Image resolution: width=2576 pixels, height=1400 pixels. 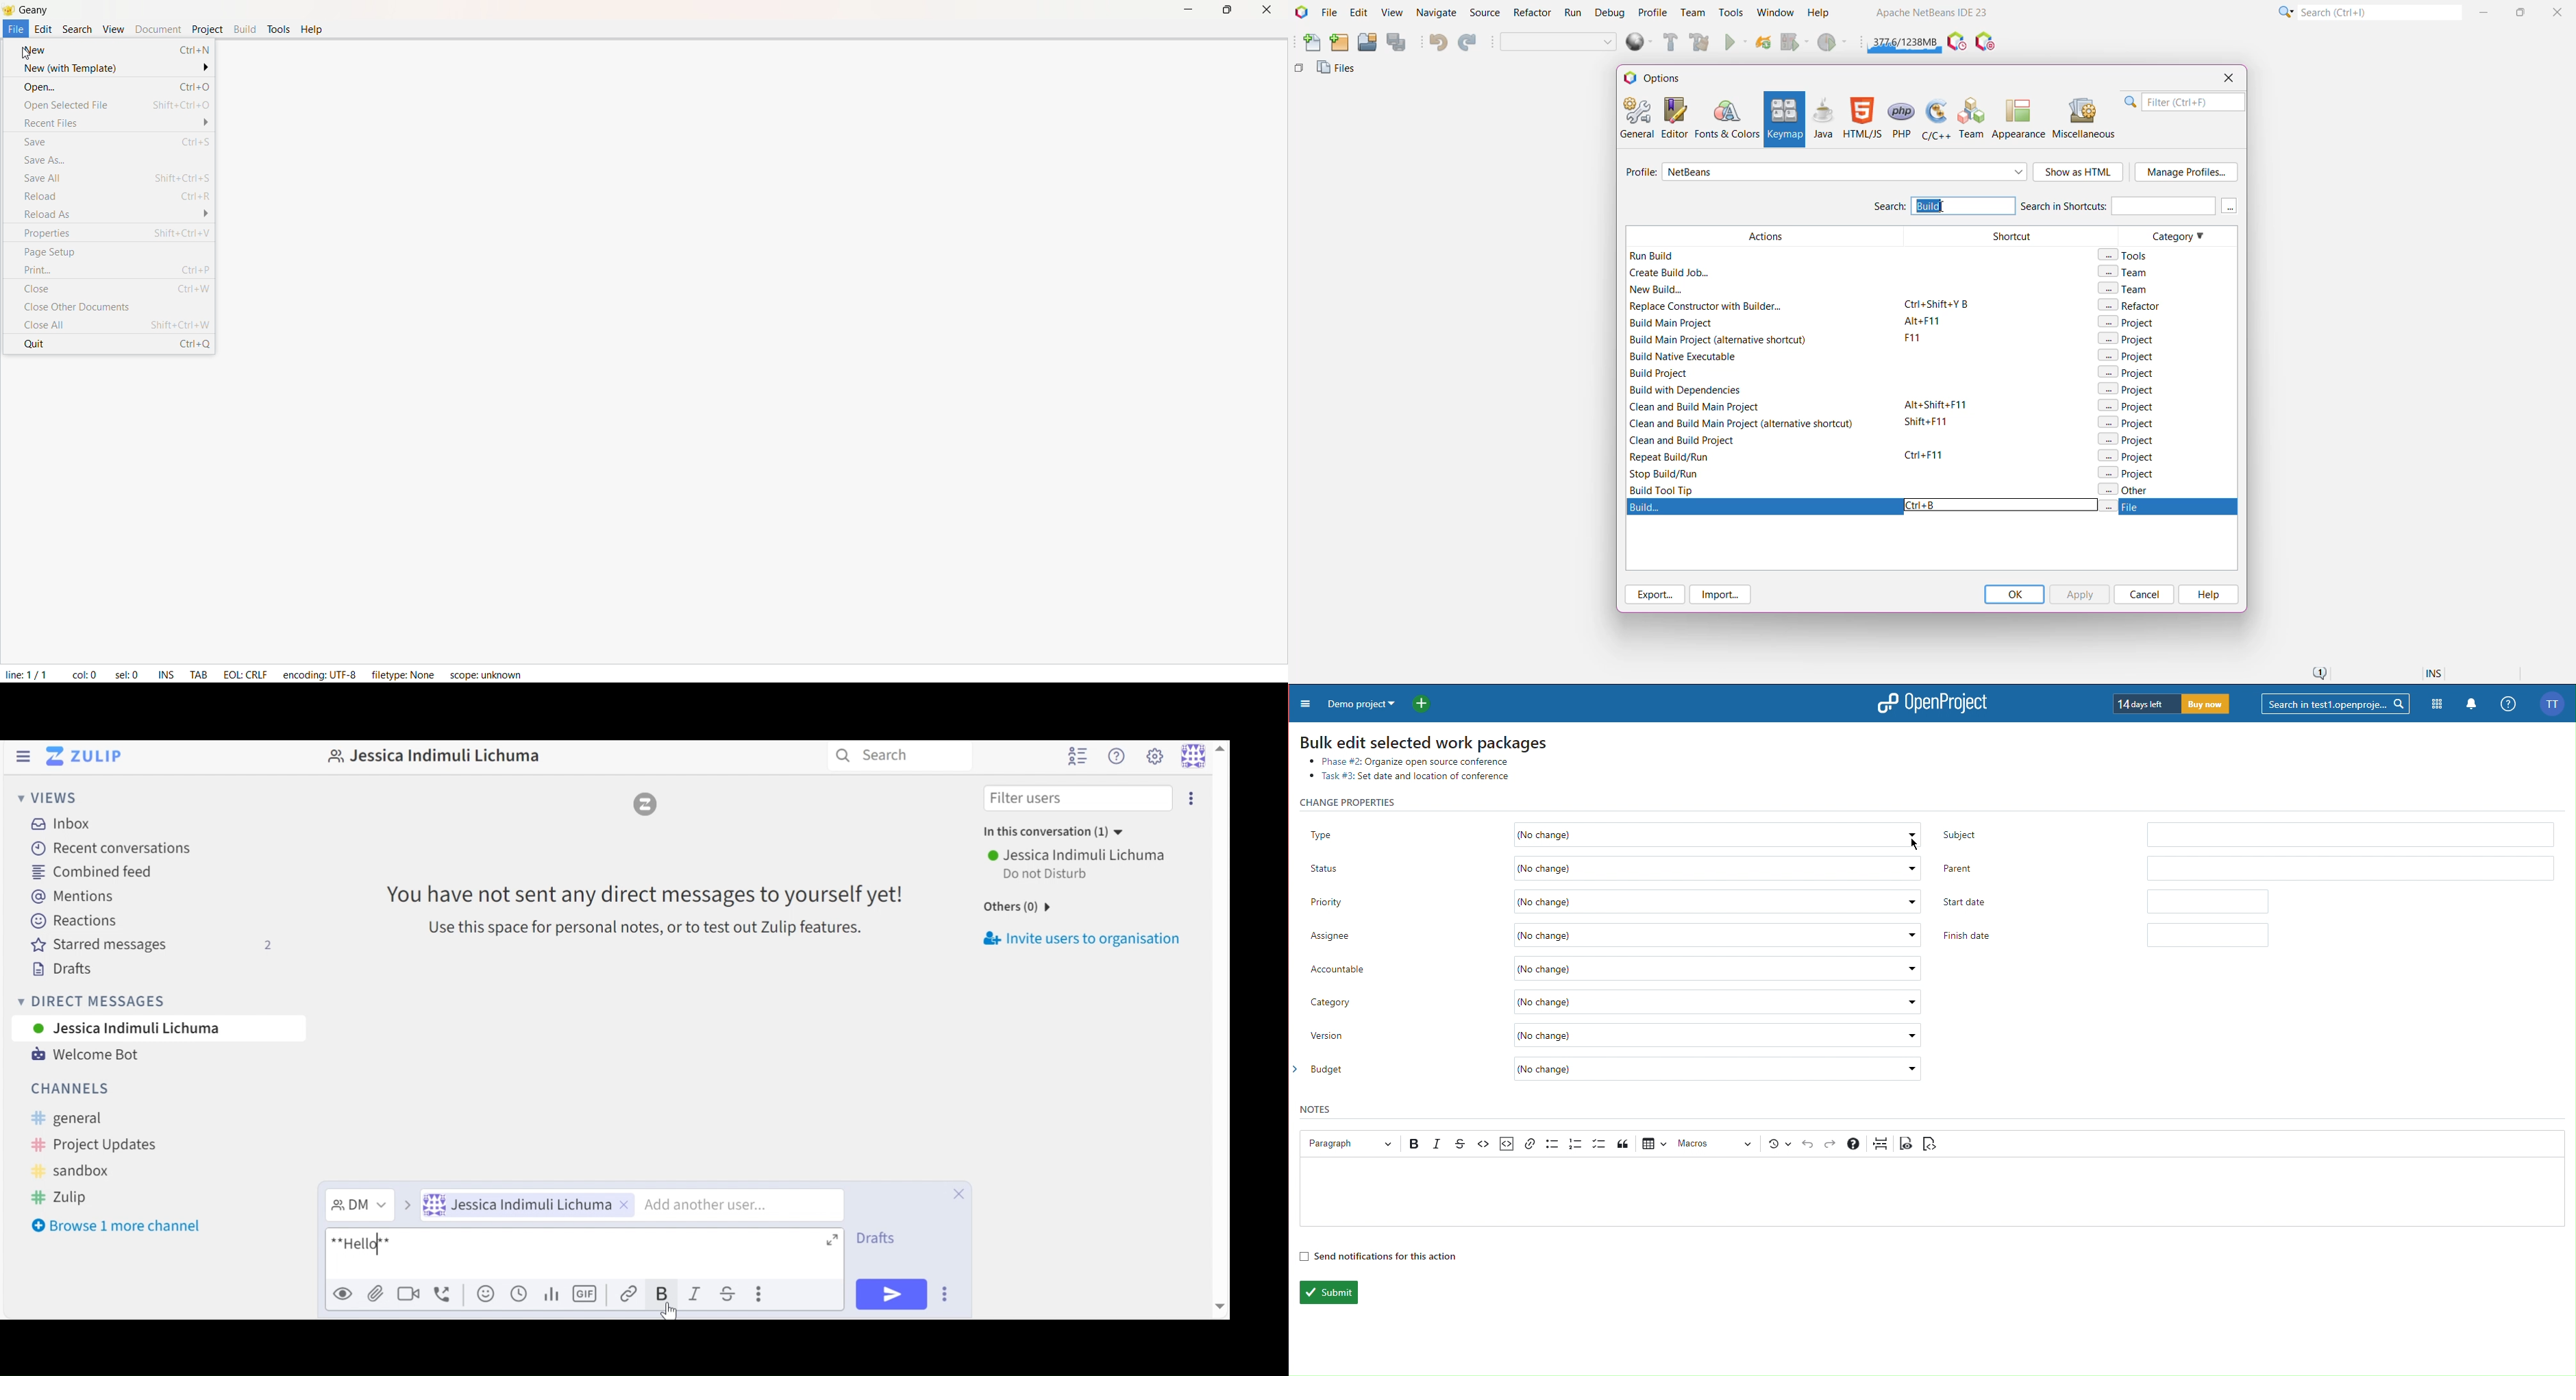 What do you see at coordinates (484, 1293) in the screenshot?
I see `Add emoji` at bounding box center [484, 1293].